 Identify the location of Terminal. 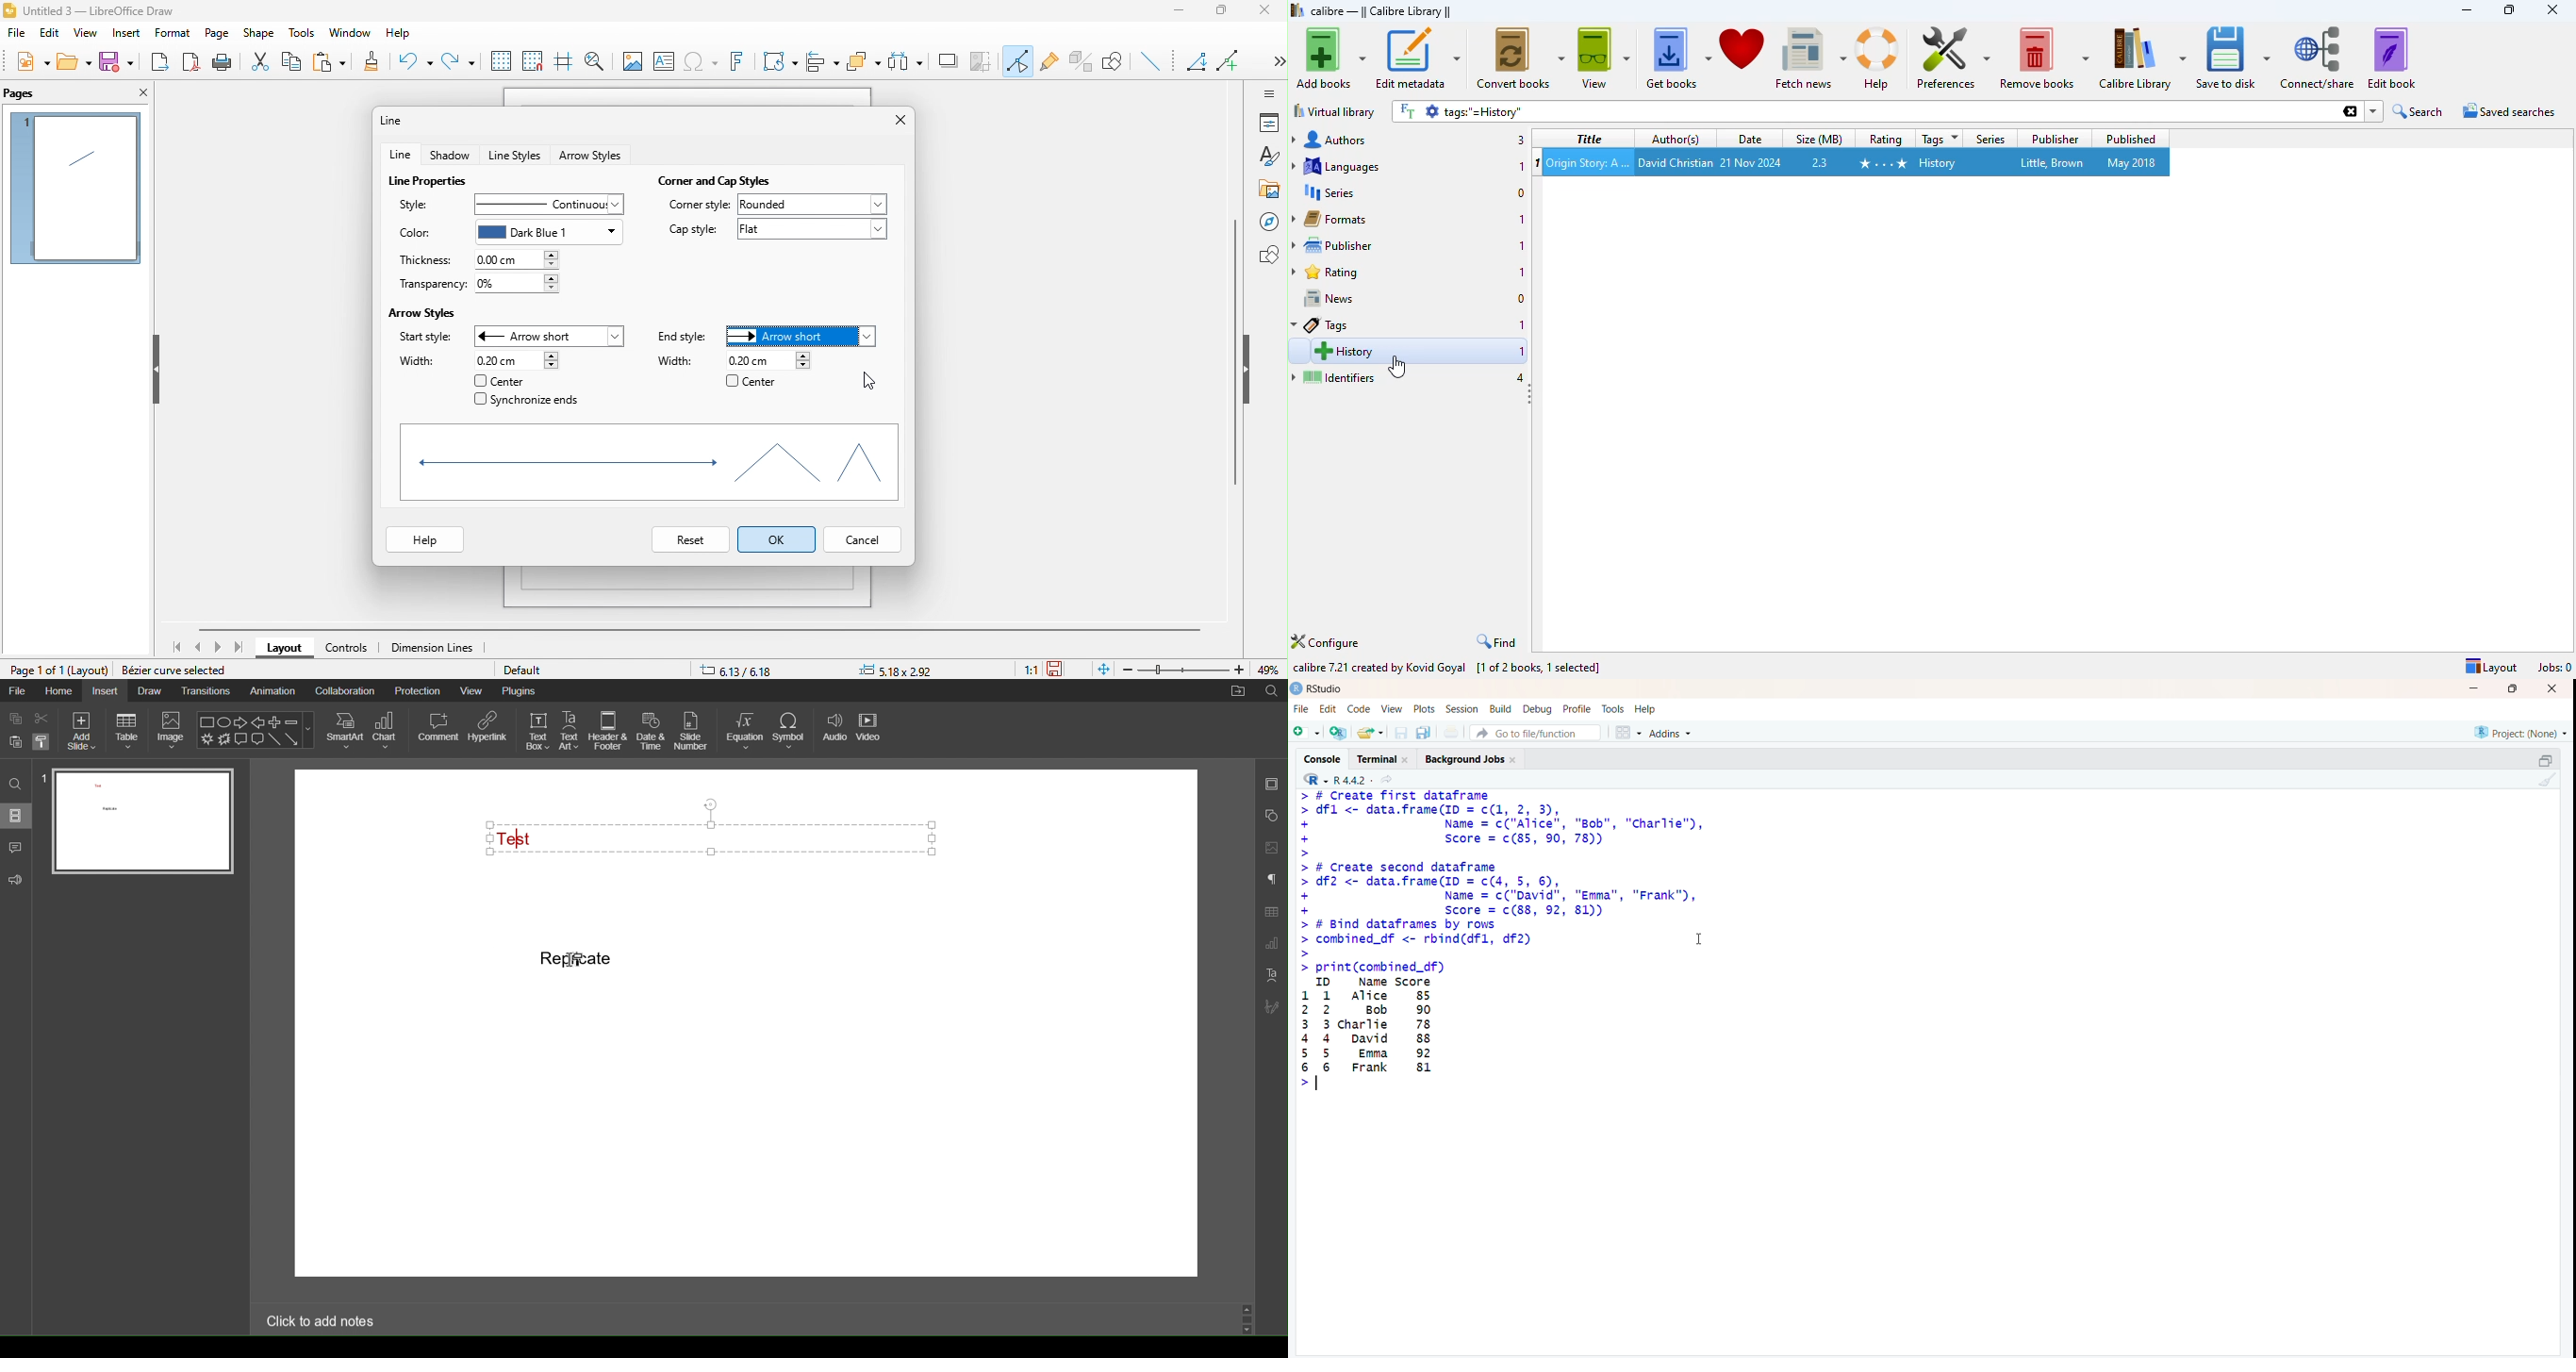
(1383, 758).